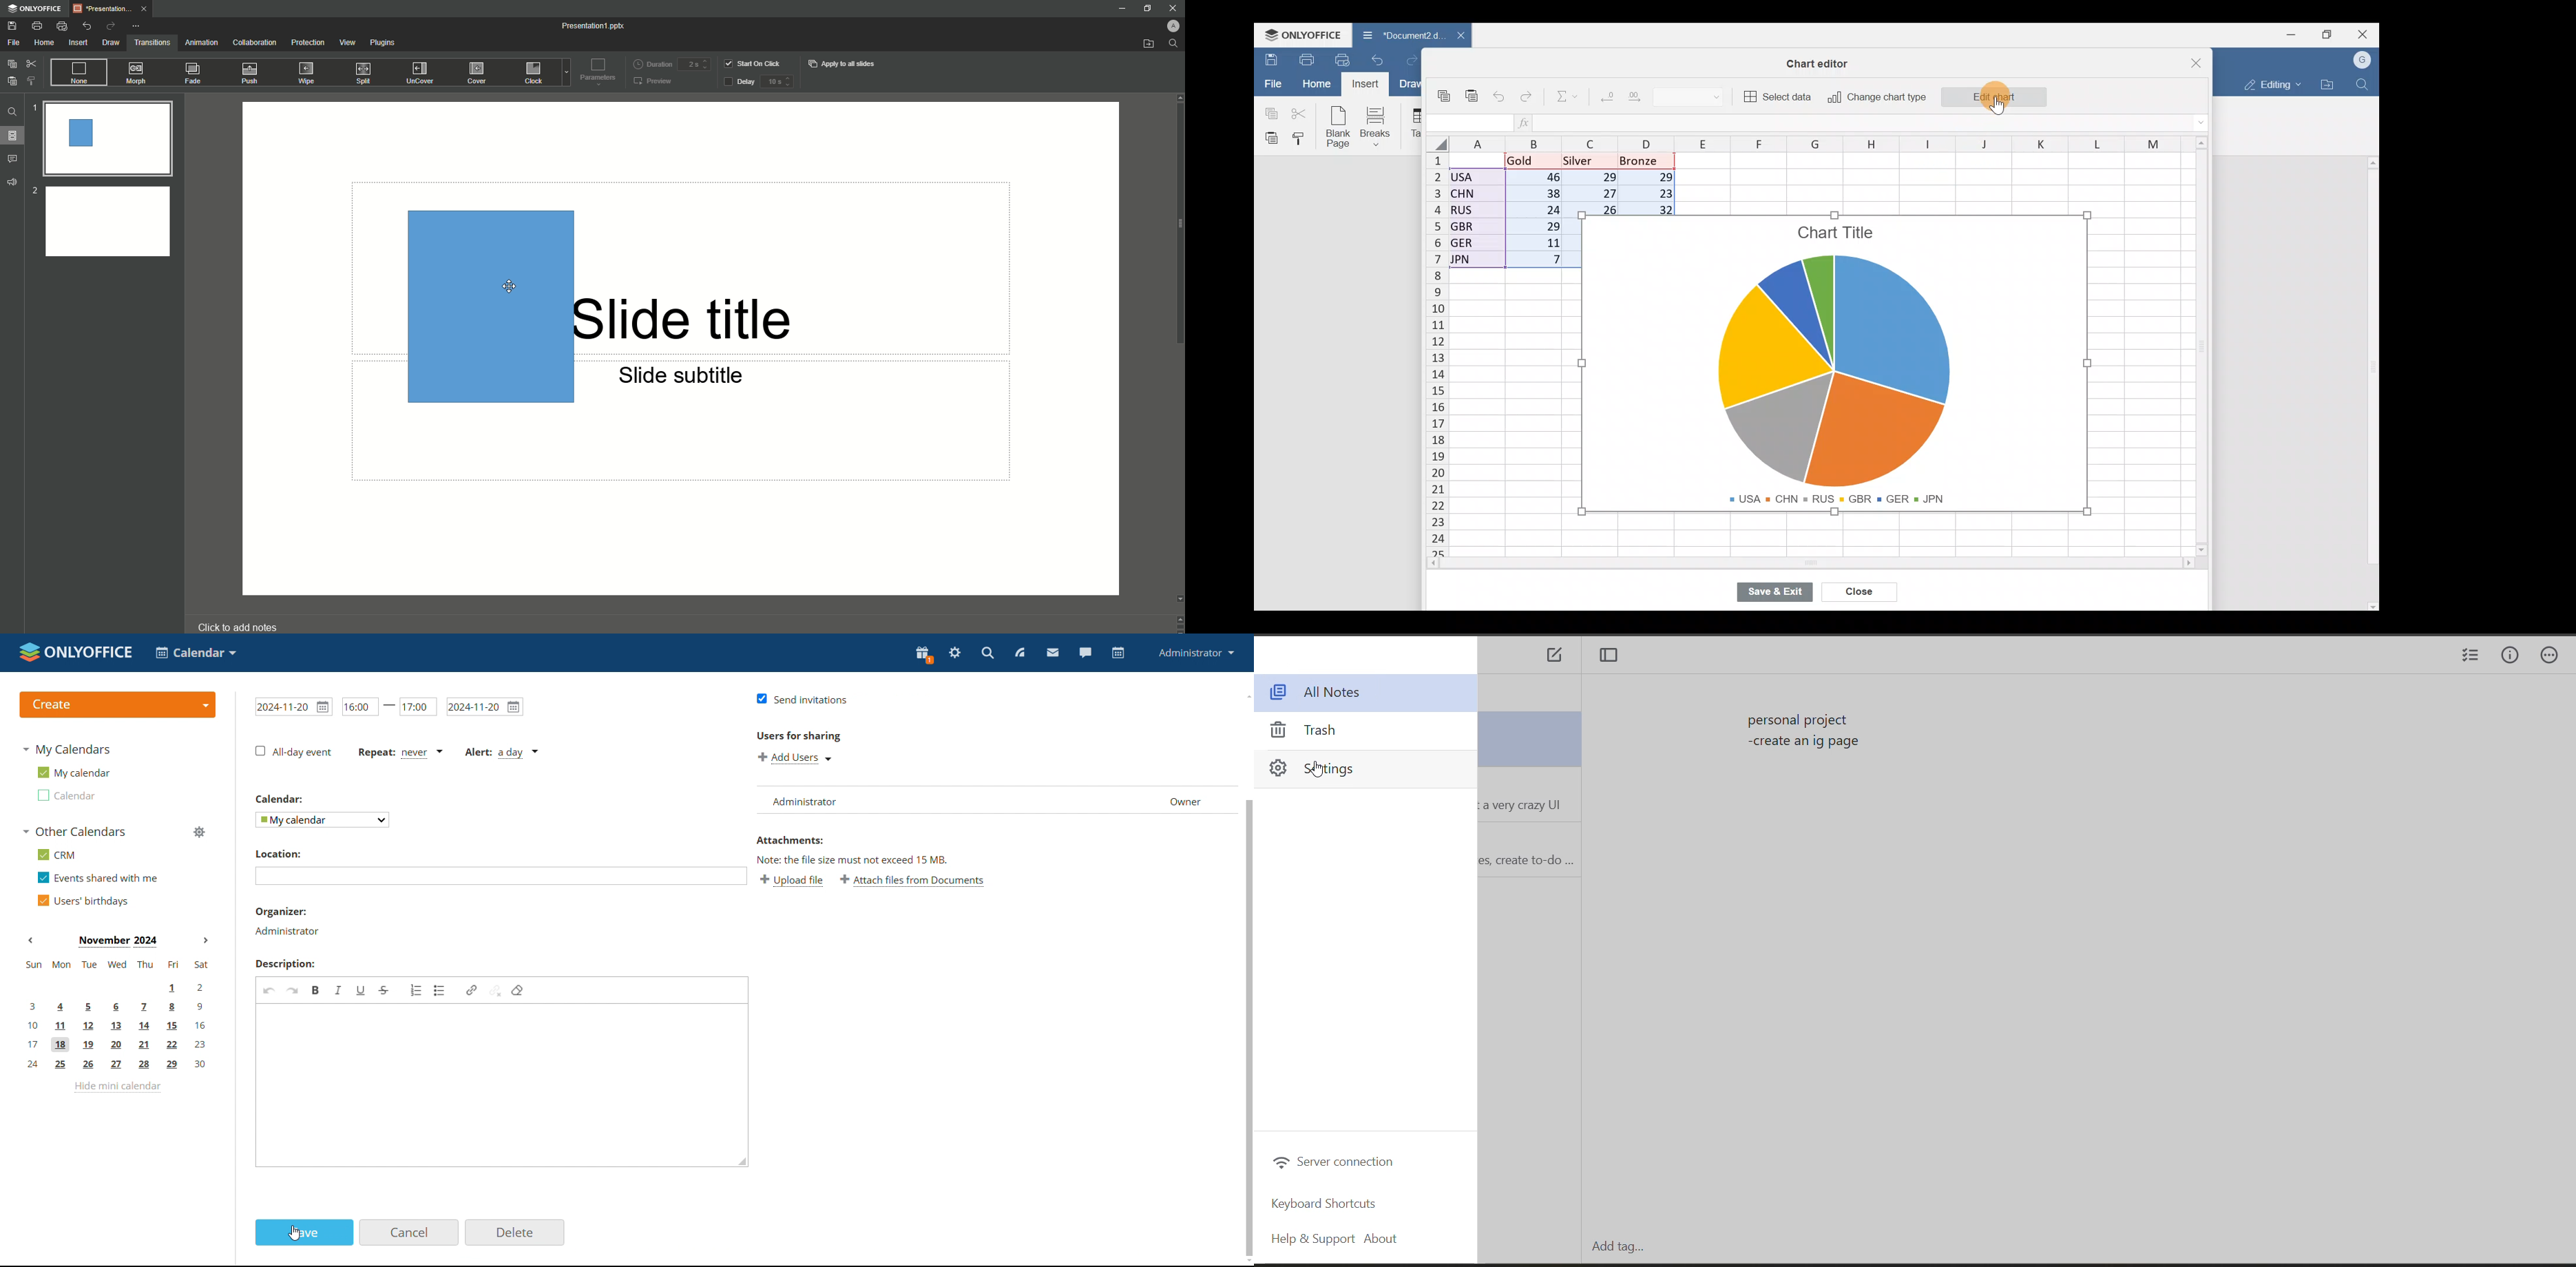  Describe the element at coordinates (754, 63) in the screenshot. I see `Start on click` at that location.